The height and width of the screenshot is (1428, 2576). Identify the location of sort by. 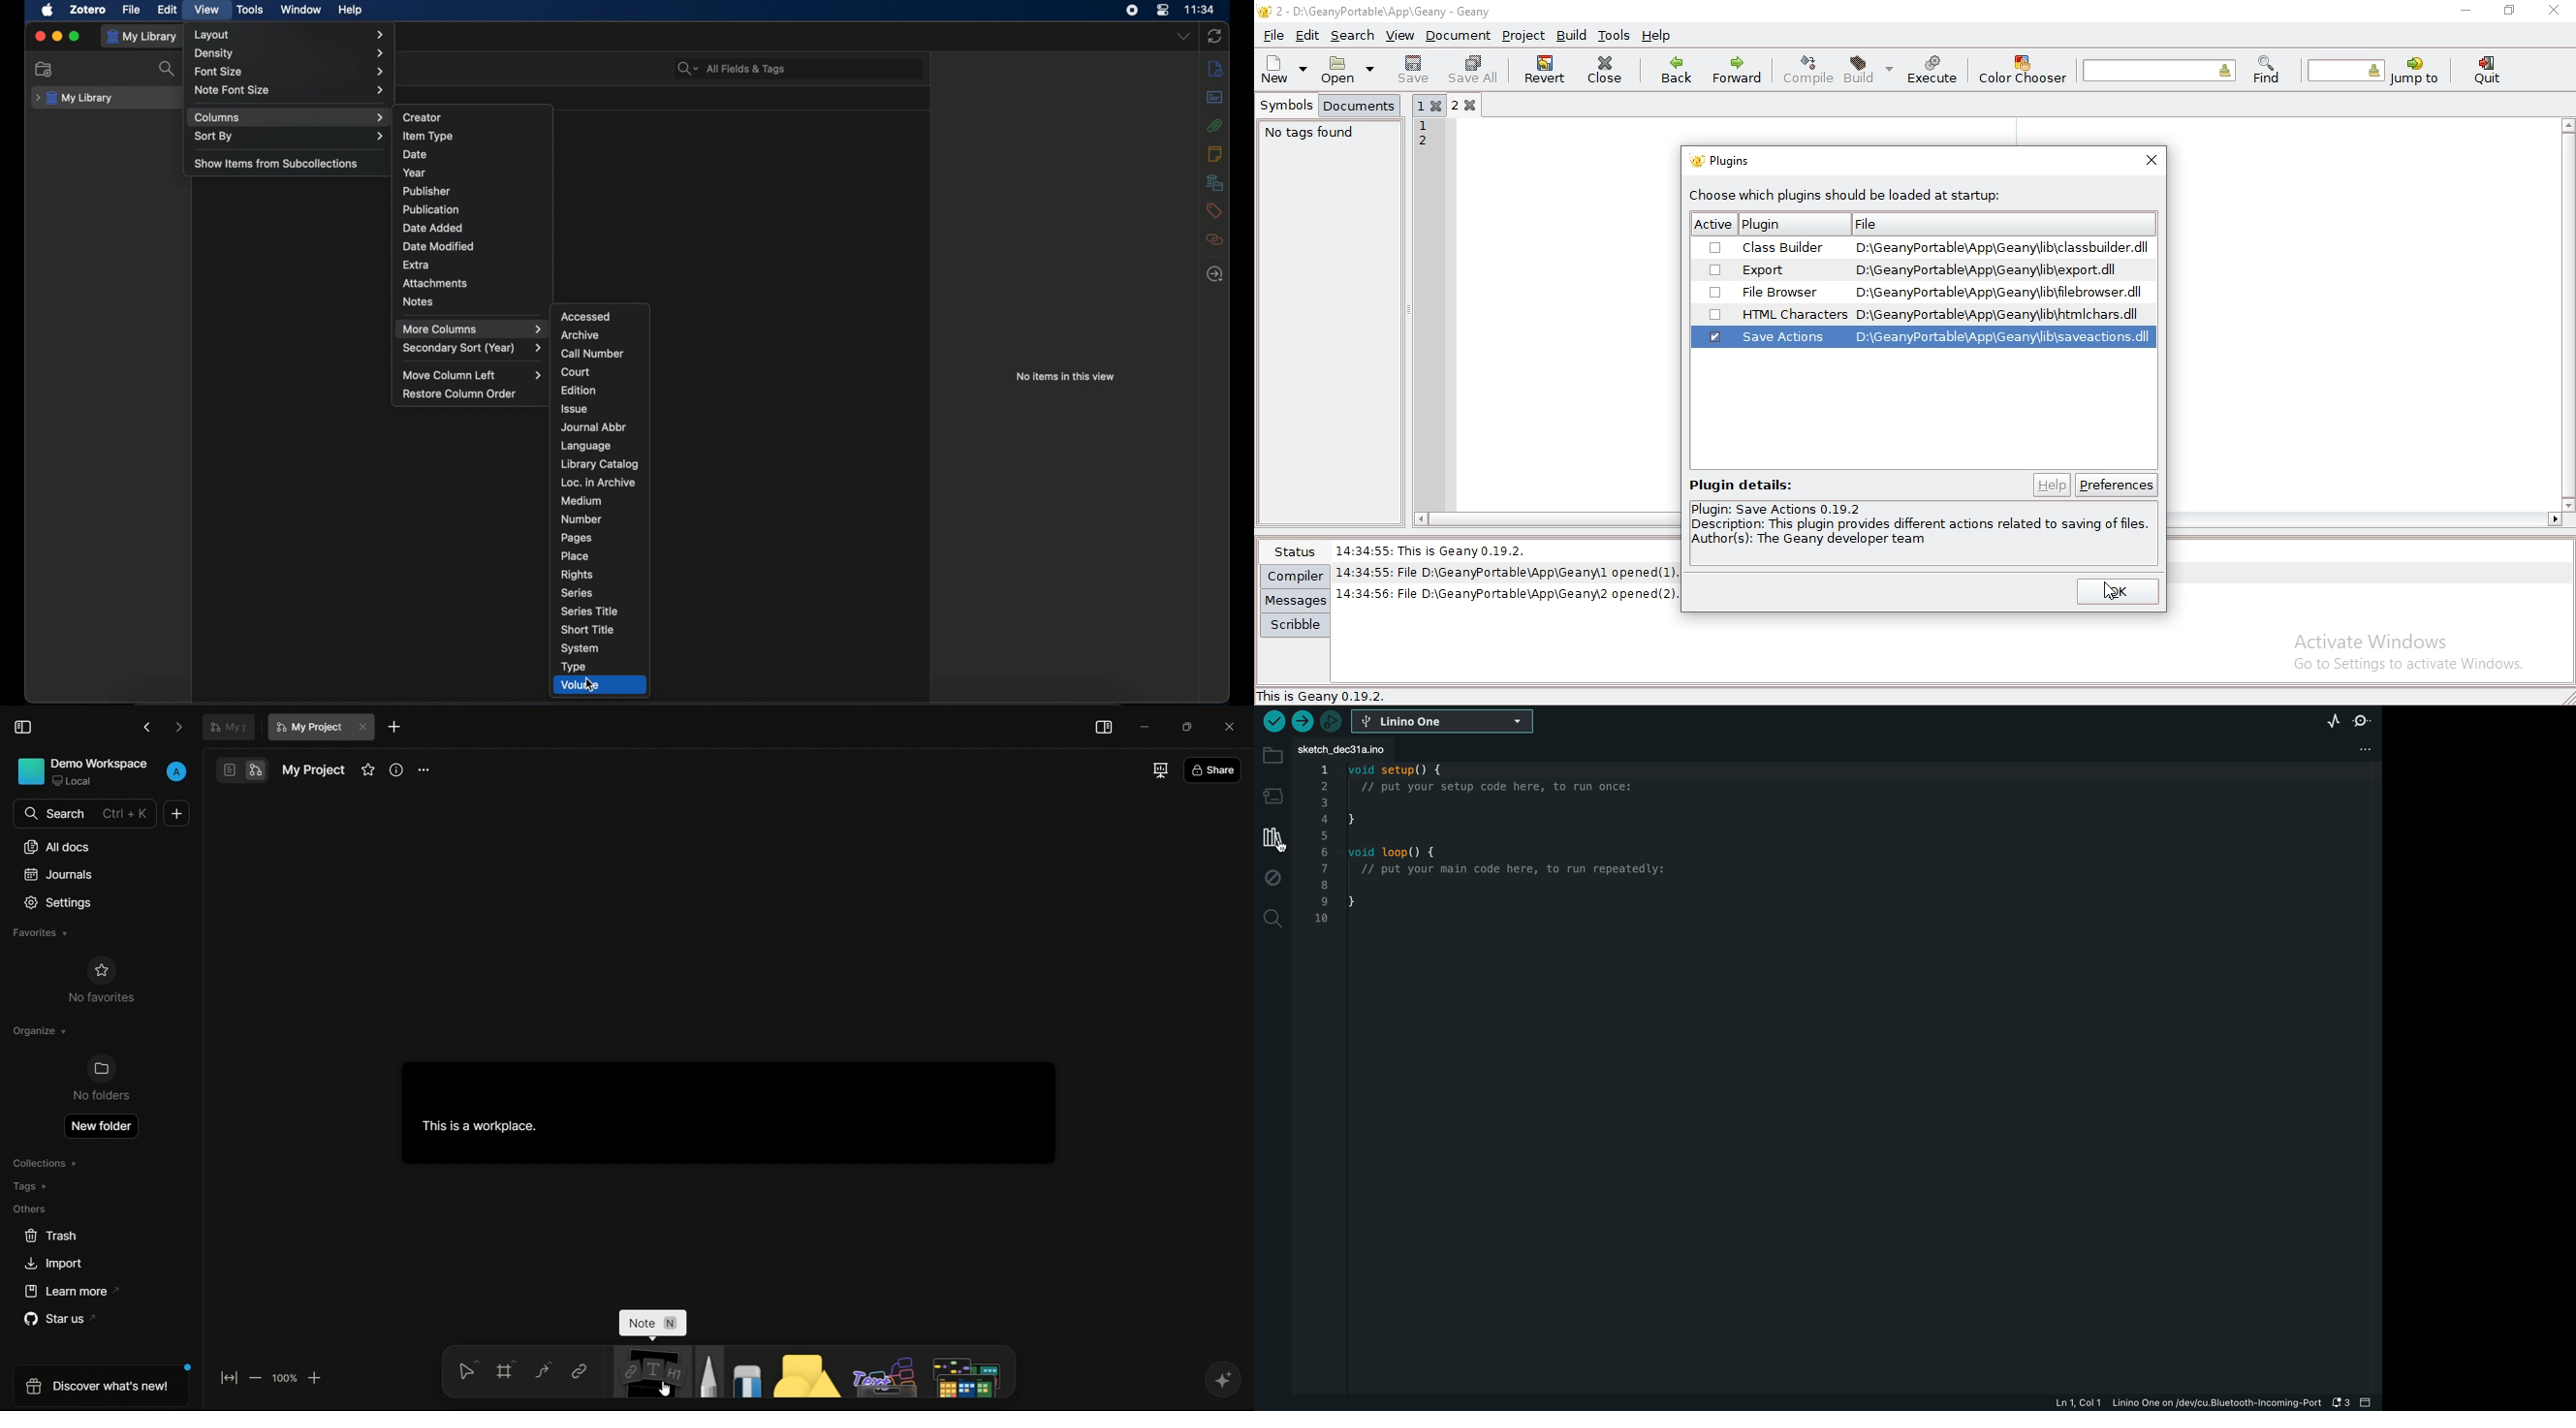
(289, 136).